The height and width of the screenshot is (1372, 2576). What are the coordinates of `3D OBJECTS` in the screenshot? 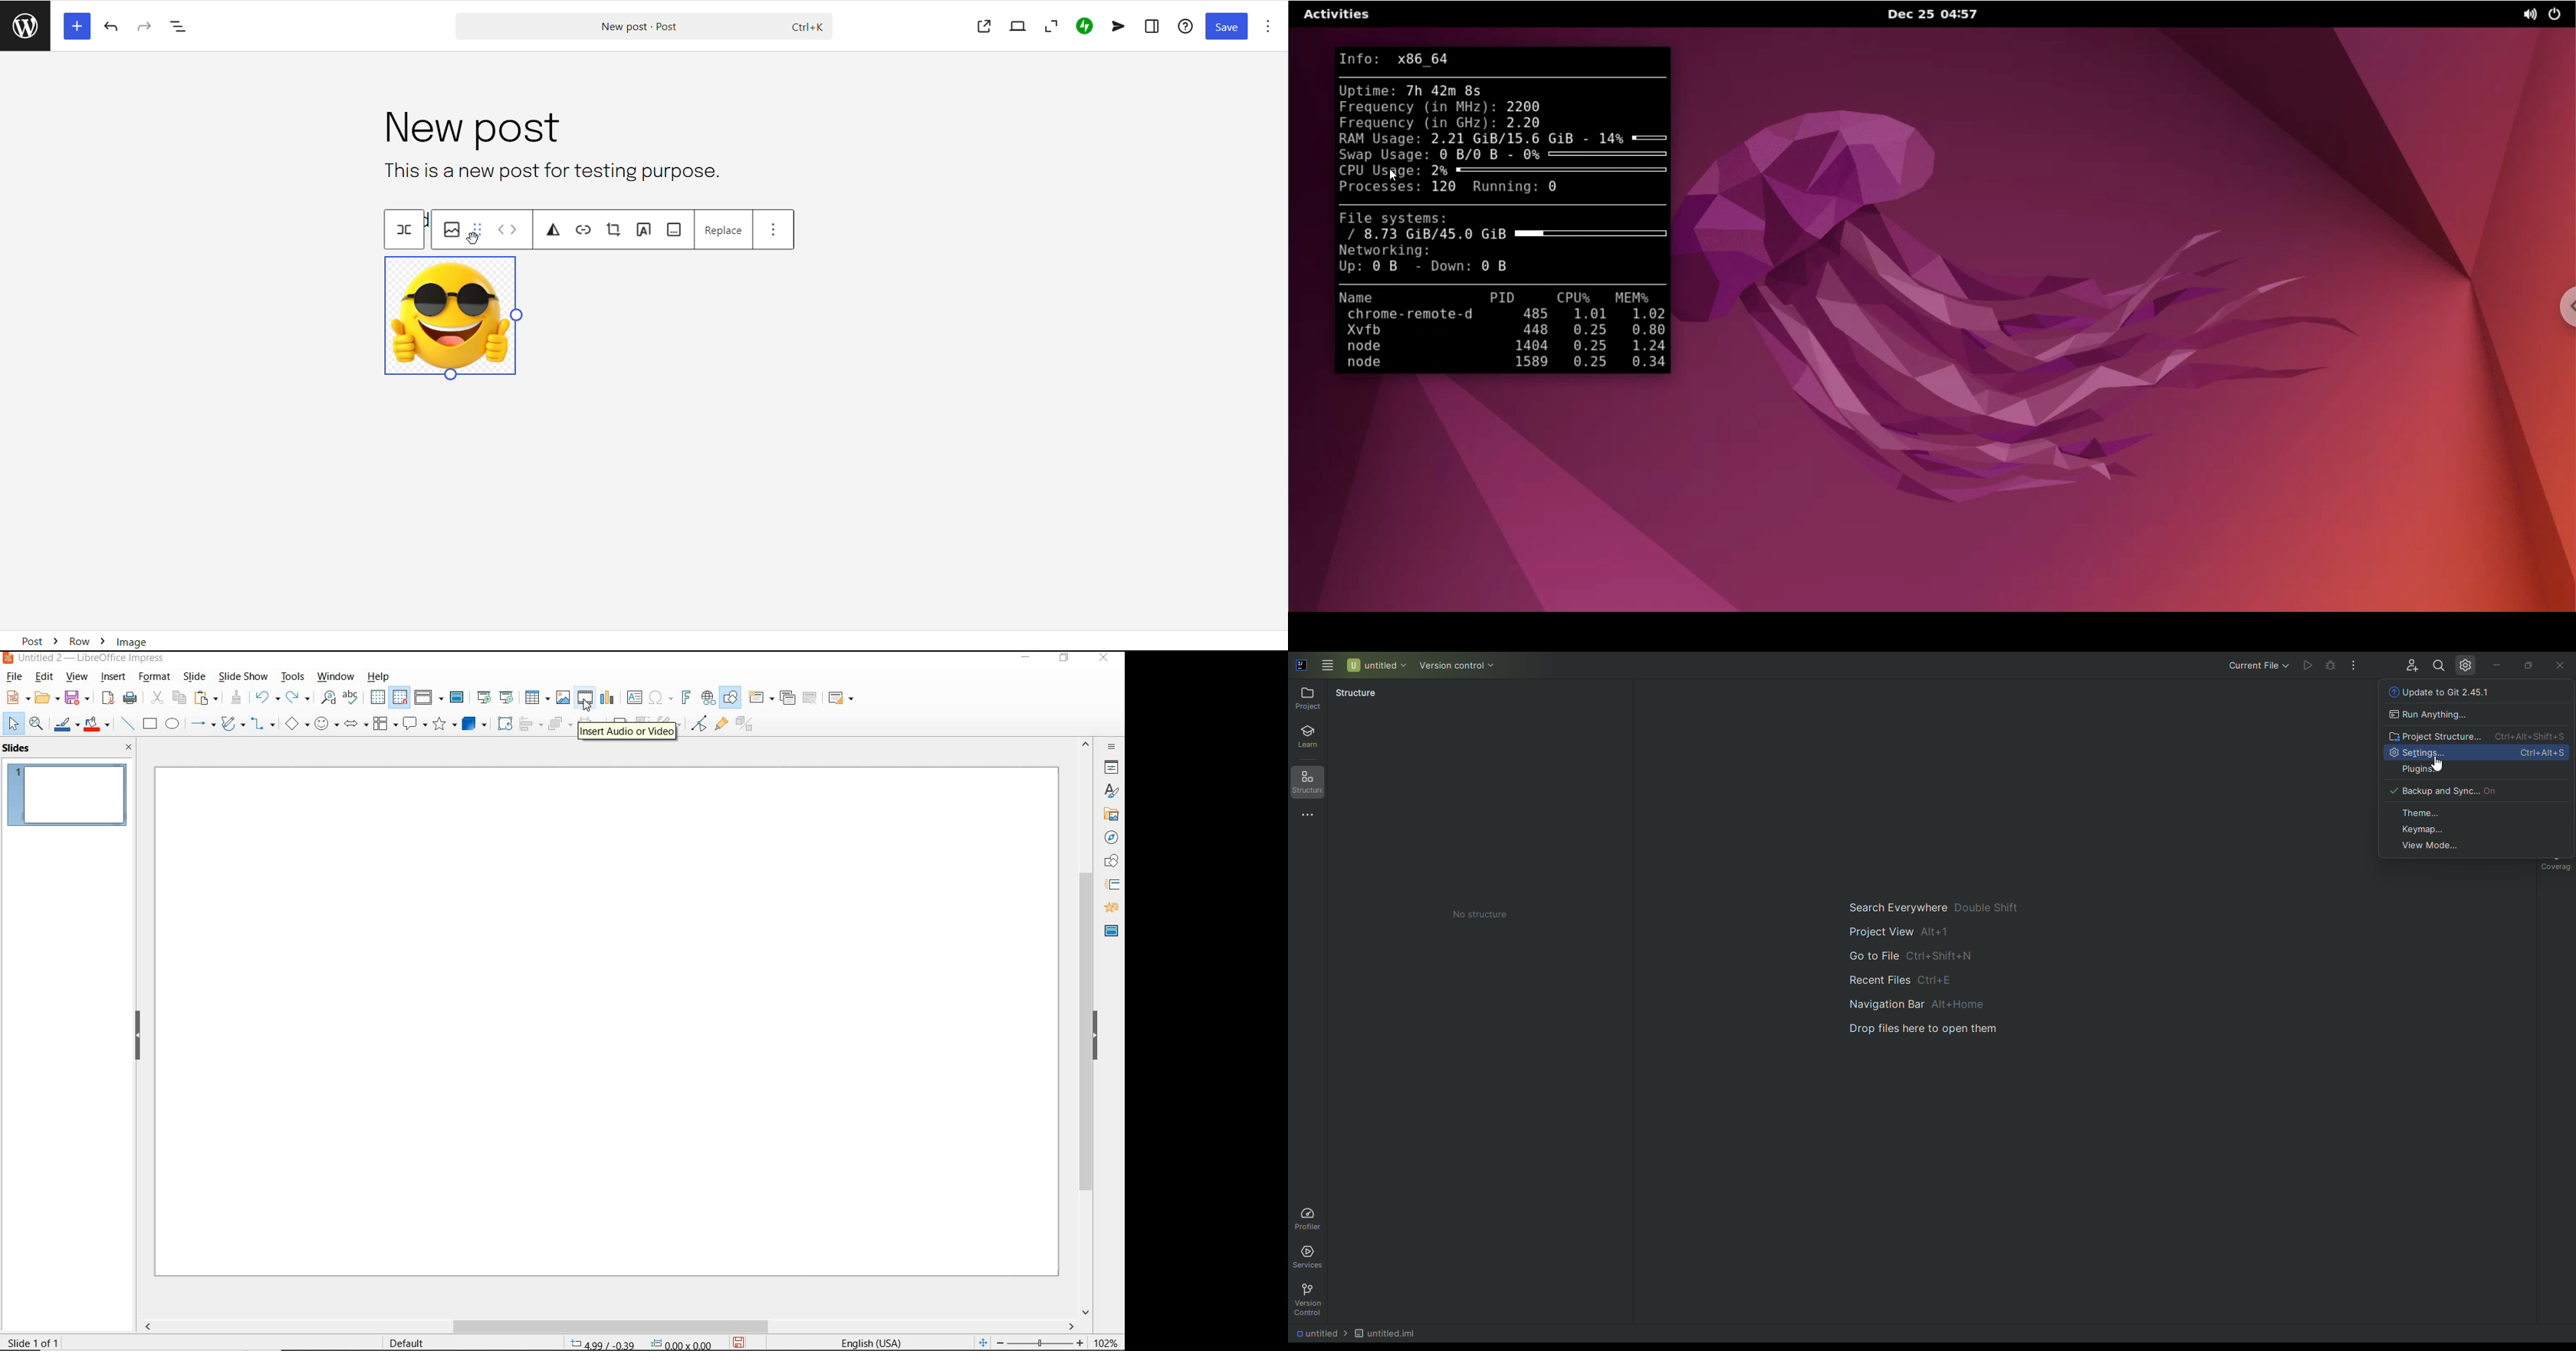 It's located at (474, 724).